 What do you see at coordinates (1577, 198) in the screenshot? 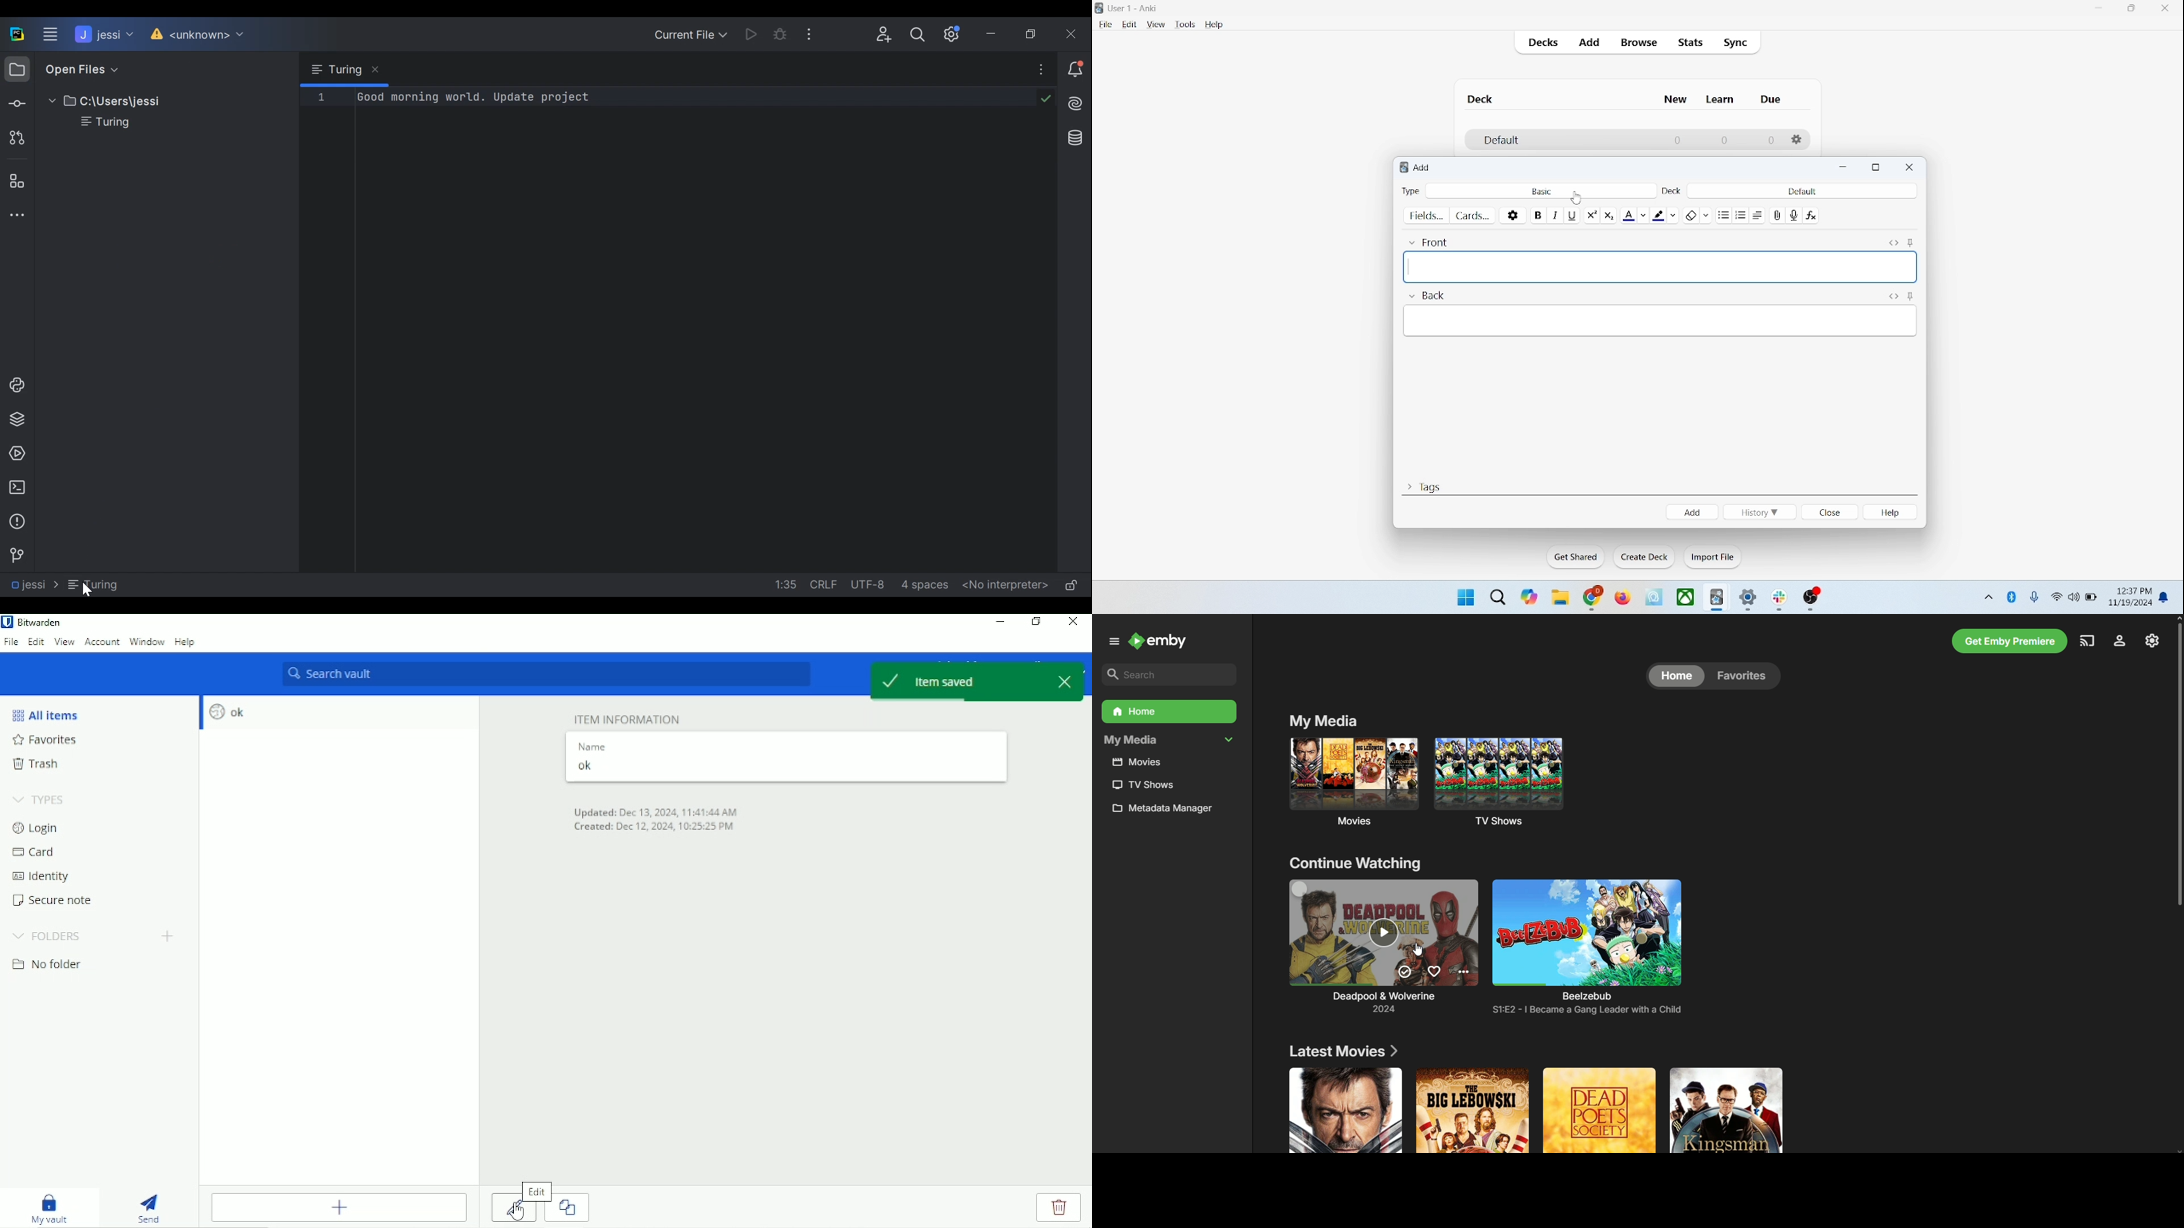
I see `cursor` at bounding box center [1577, 198].